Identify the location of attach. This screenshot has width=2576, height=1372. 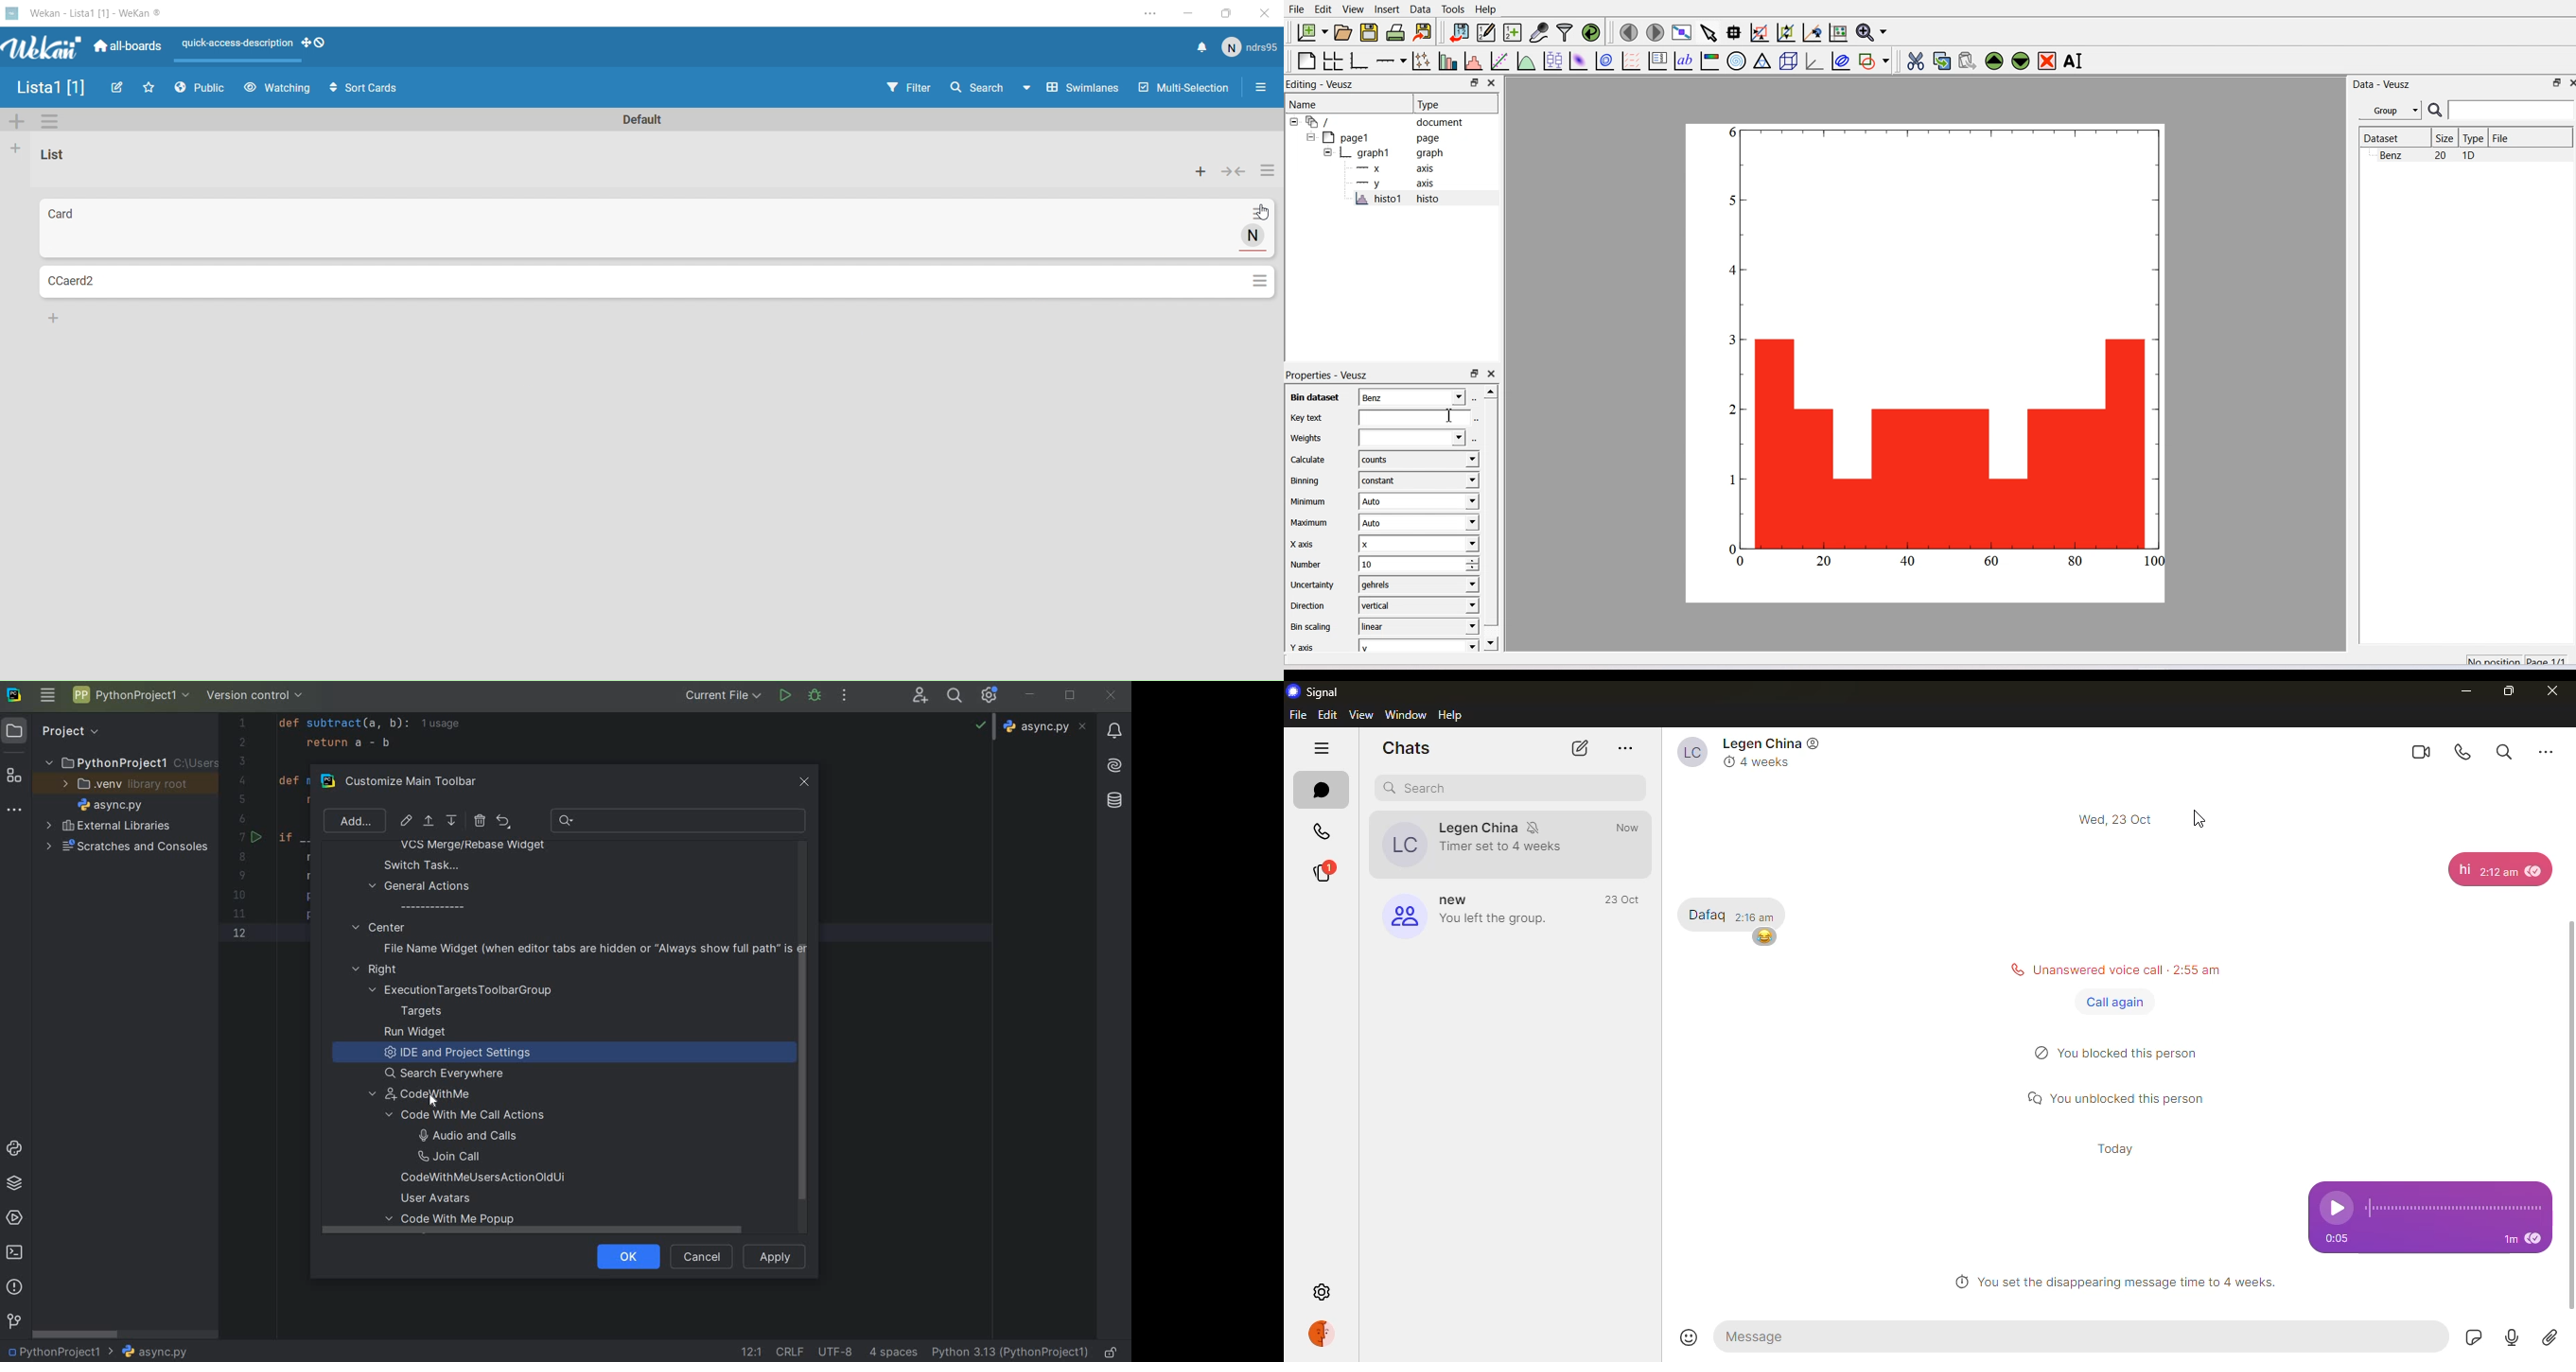
(2550, 1338).